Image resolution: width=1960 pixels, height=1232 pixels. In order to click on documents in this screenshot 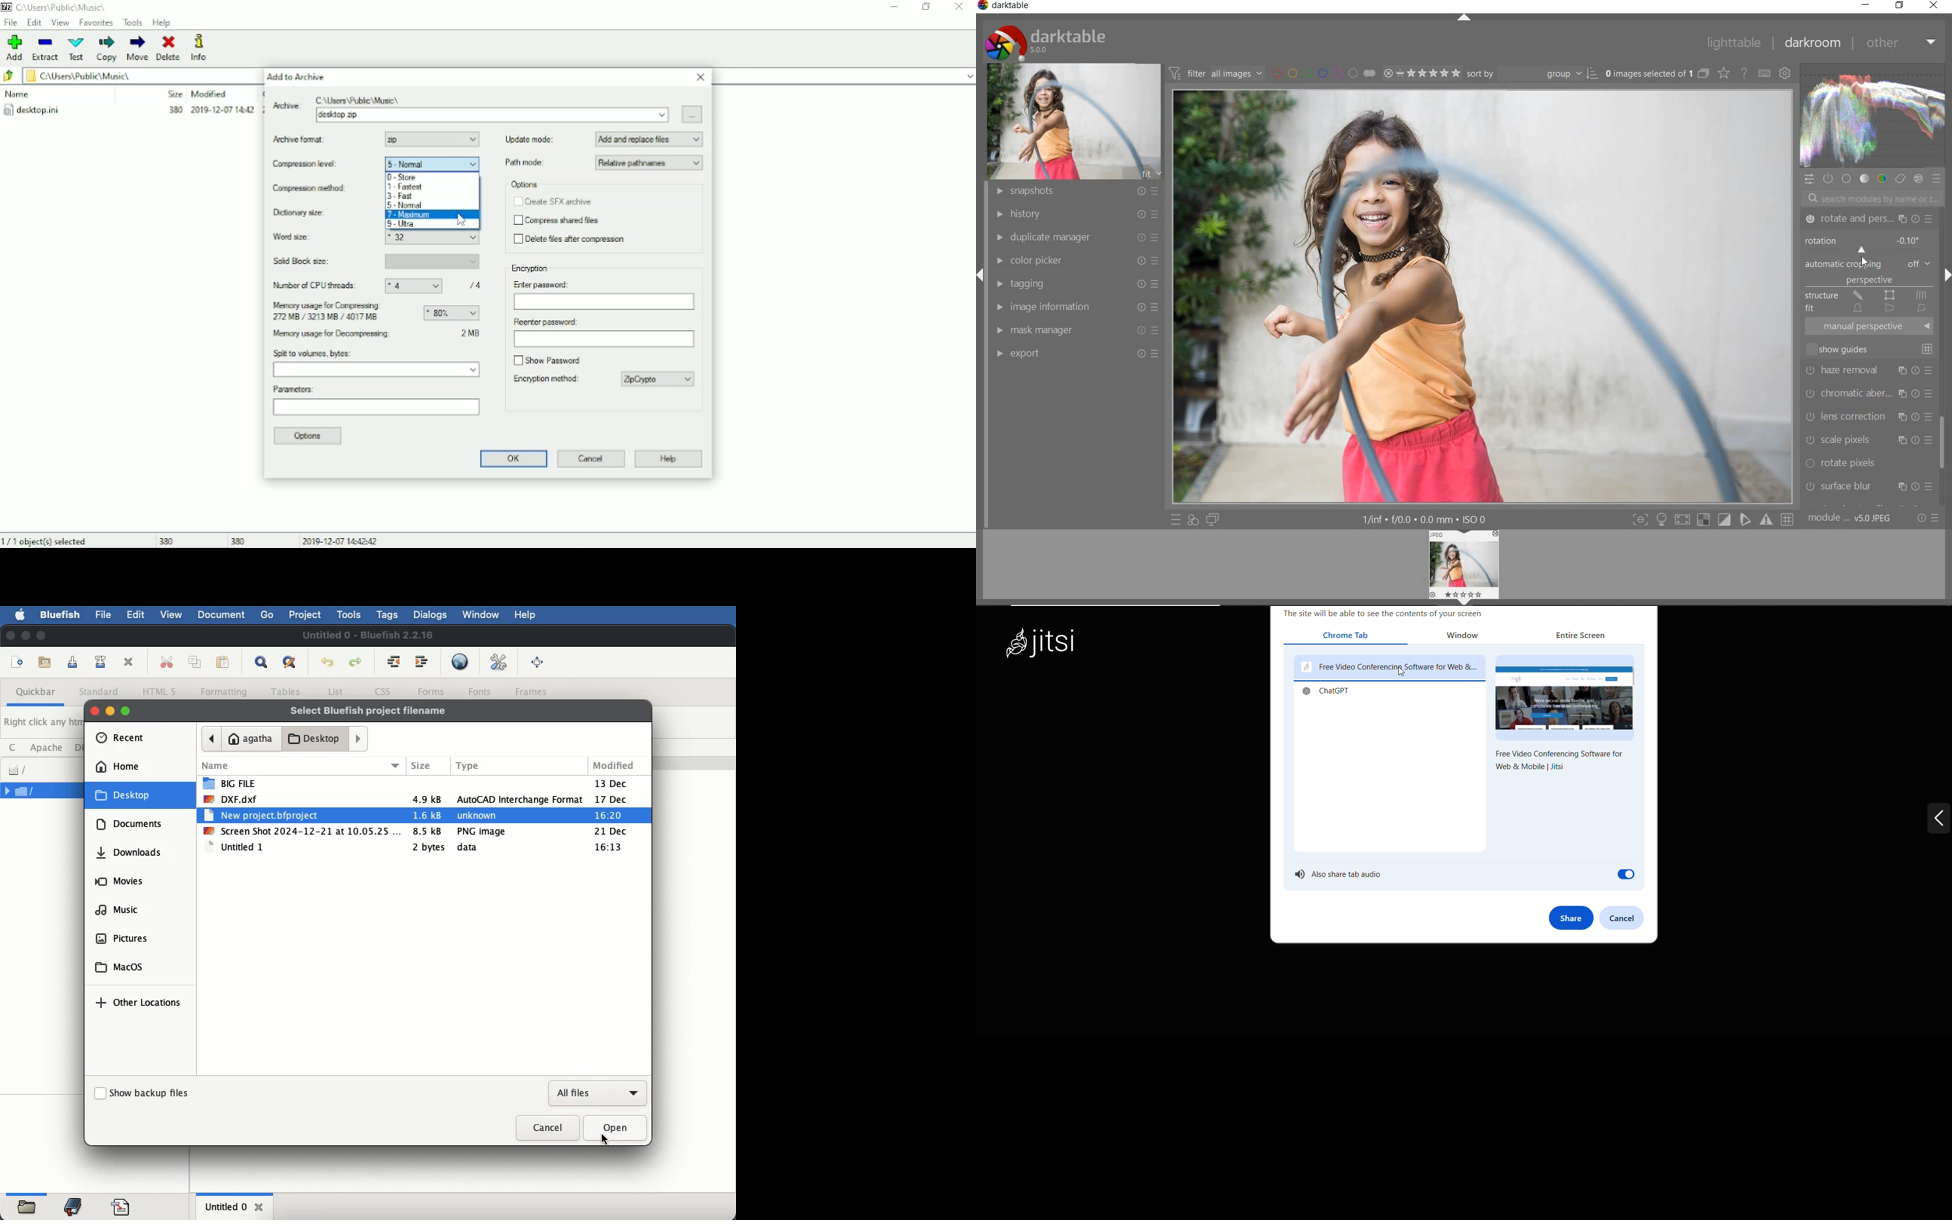, I will do `click(130, 824)`.